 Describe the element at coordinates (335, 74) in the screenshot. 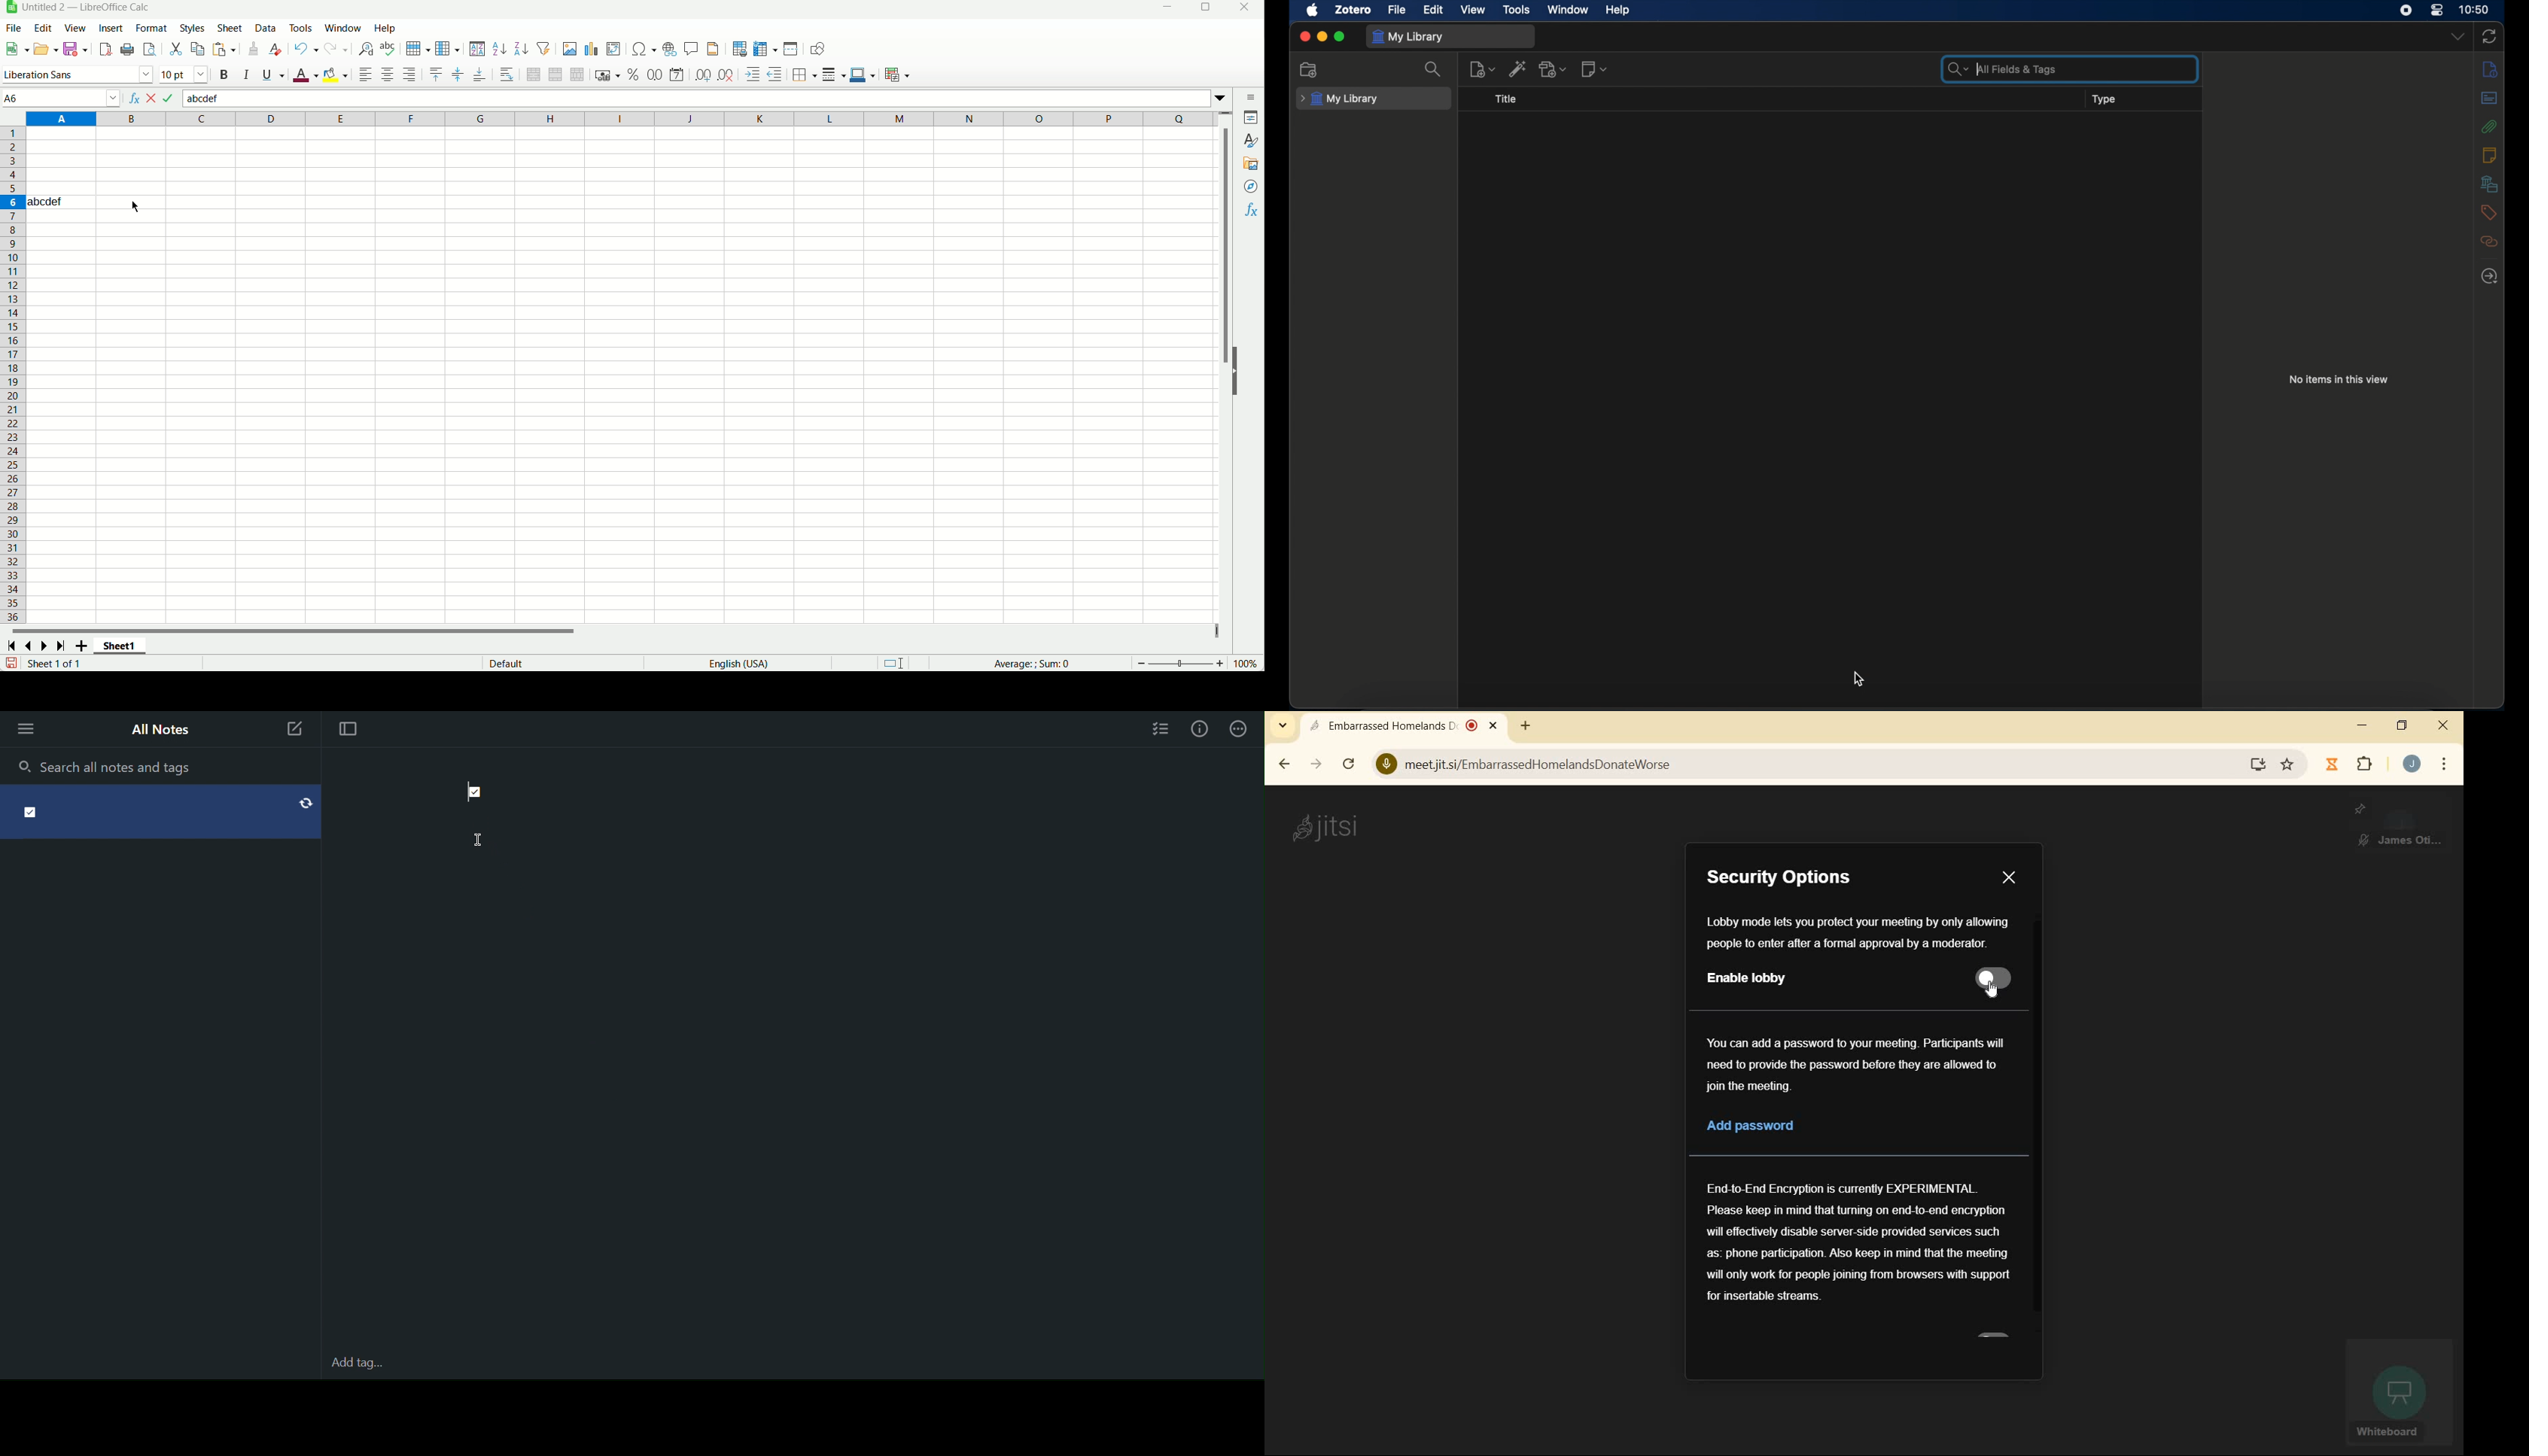

I see `background color` at that location.